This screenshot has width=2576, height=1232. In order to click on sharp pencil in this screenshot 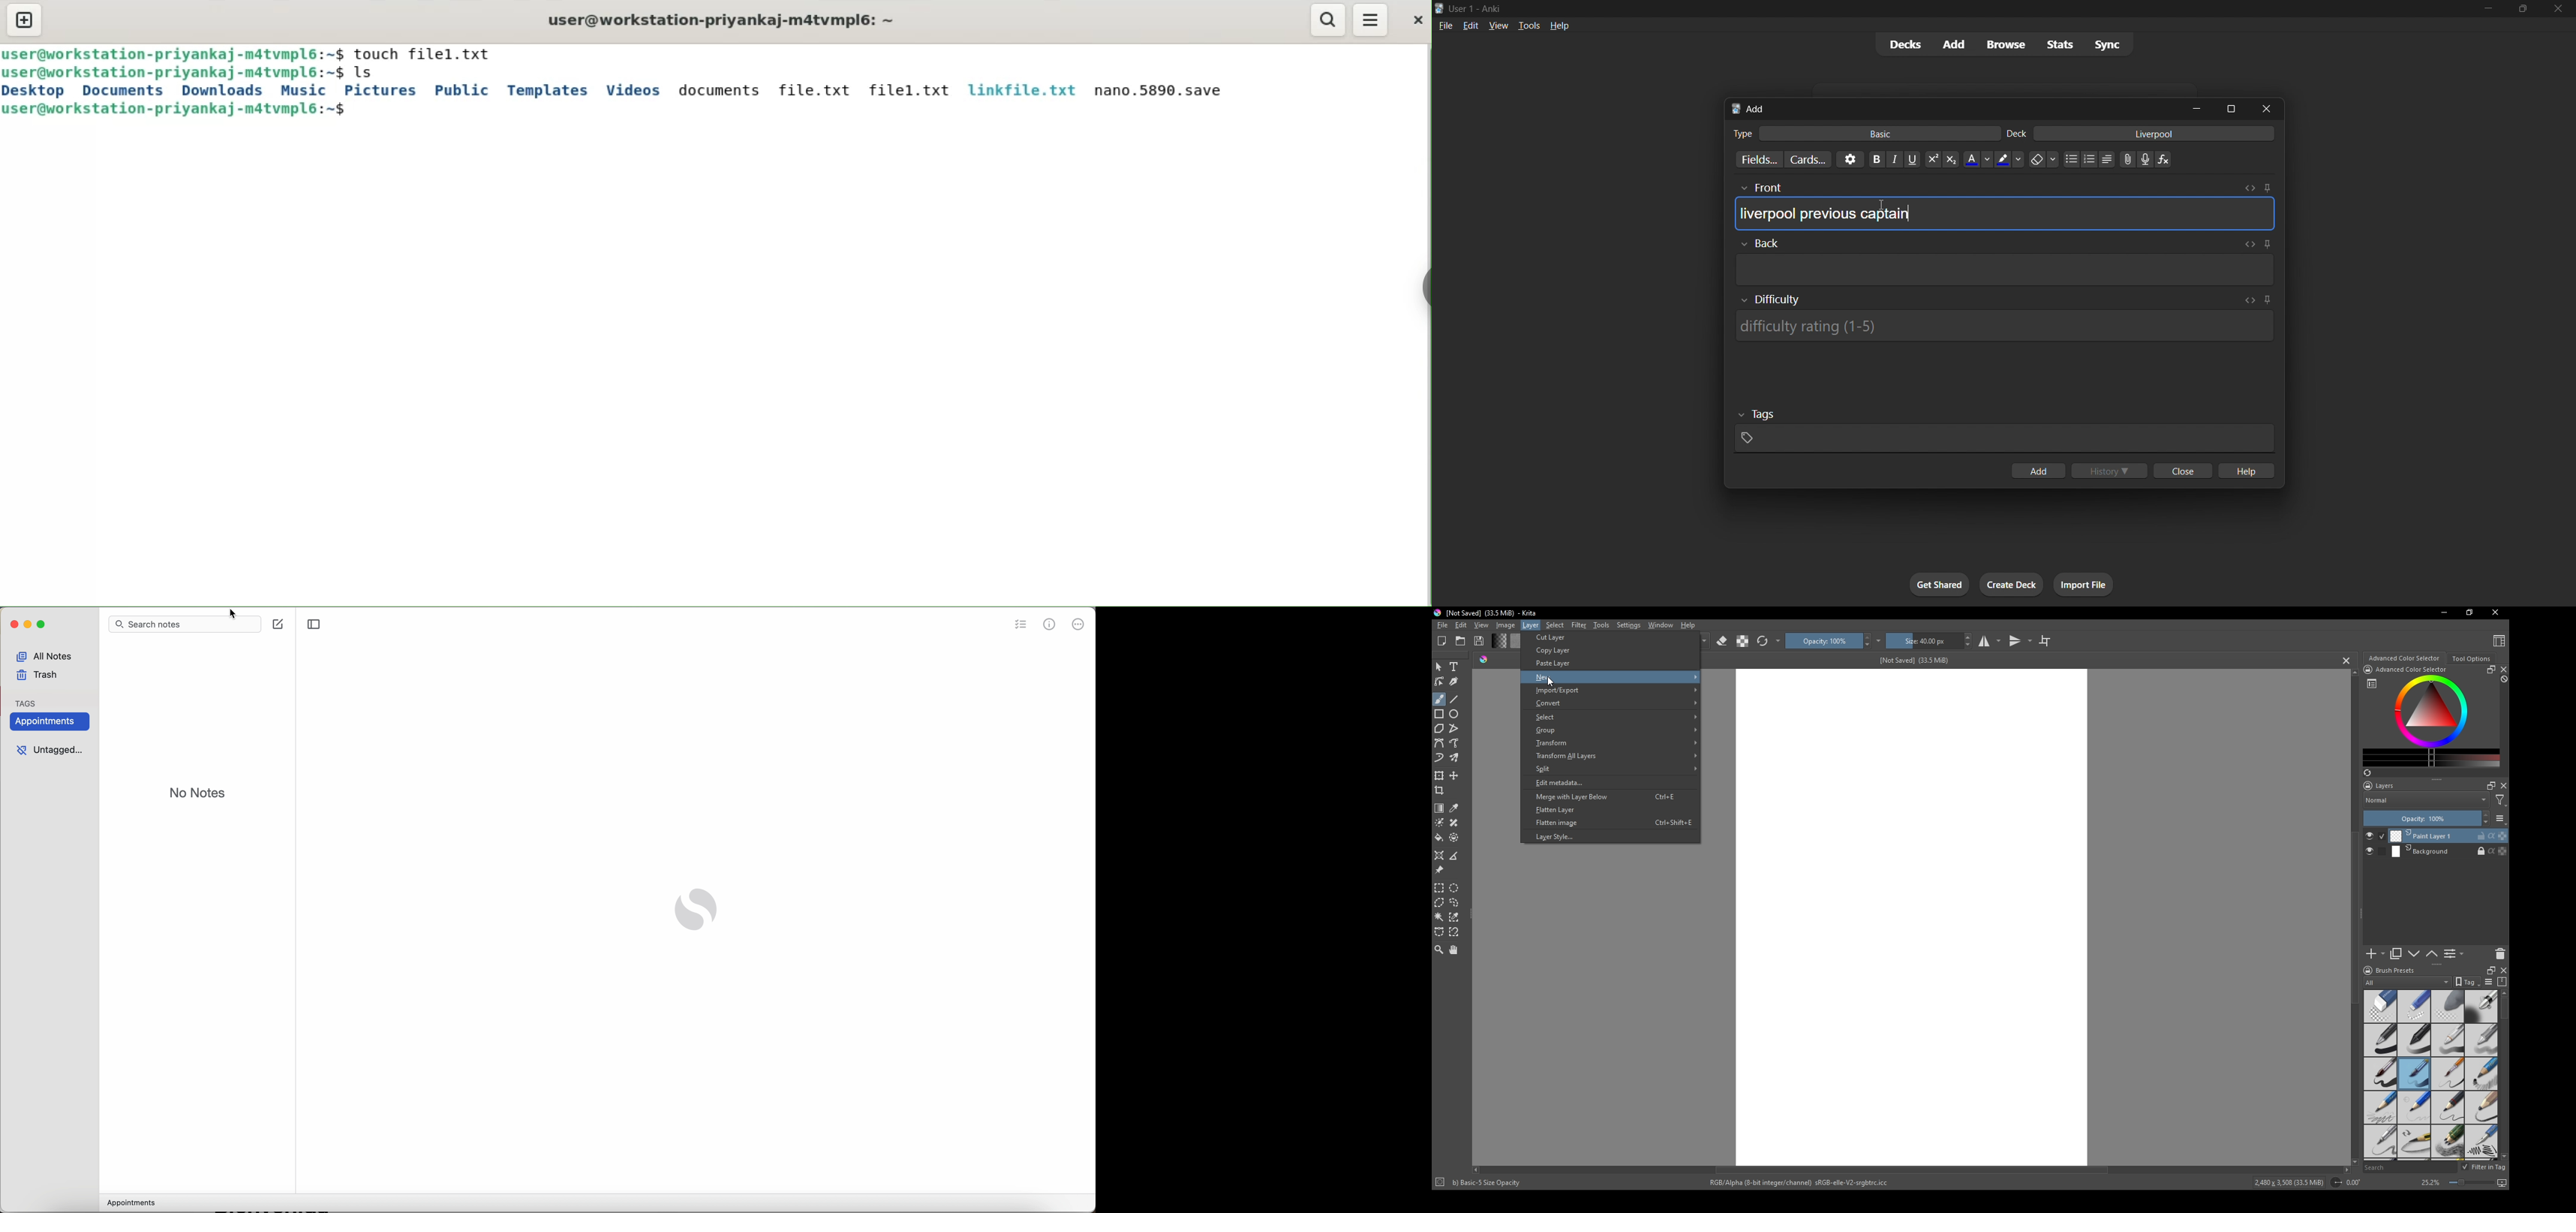, I will do `click(2380, 1142)`.